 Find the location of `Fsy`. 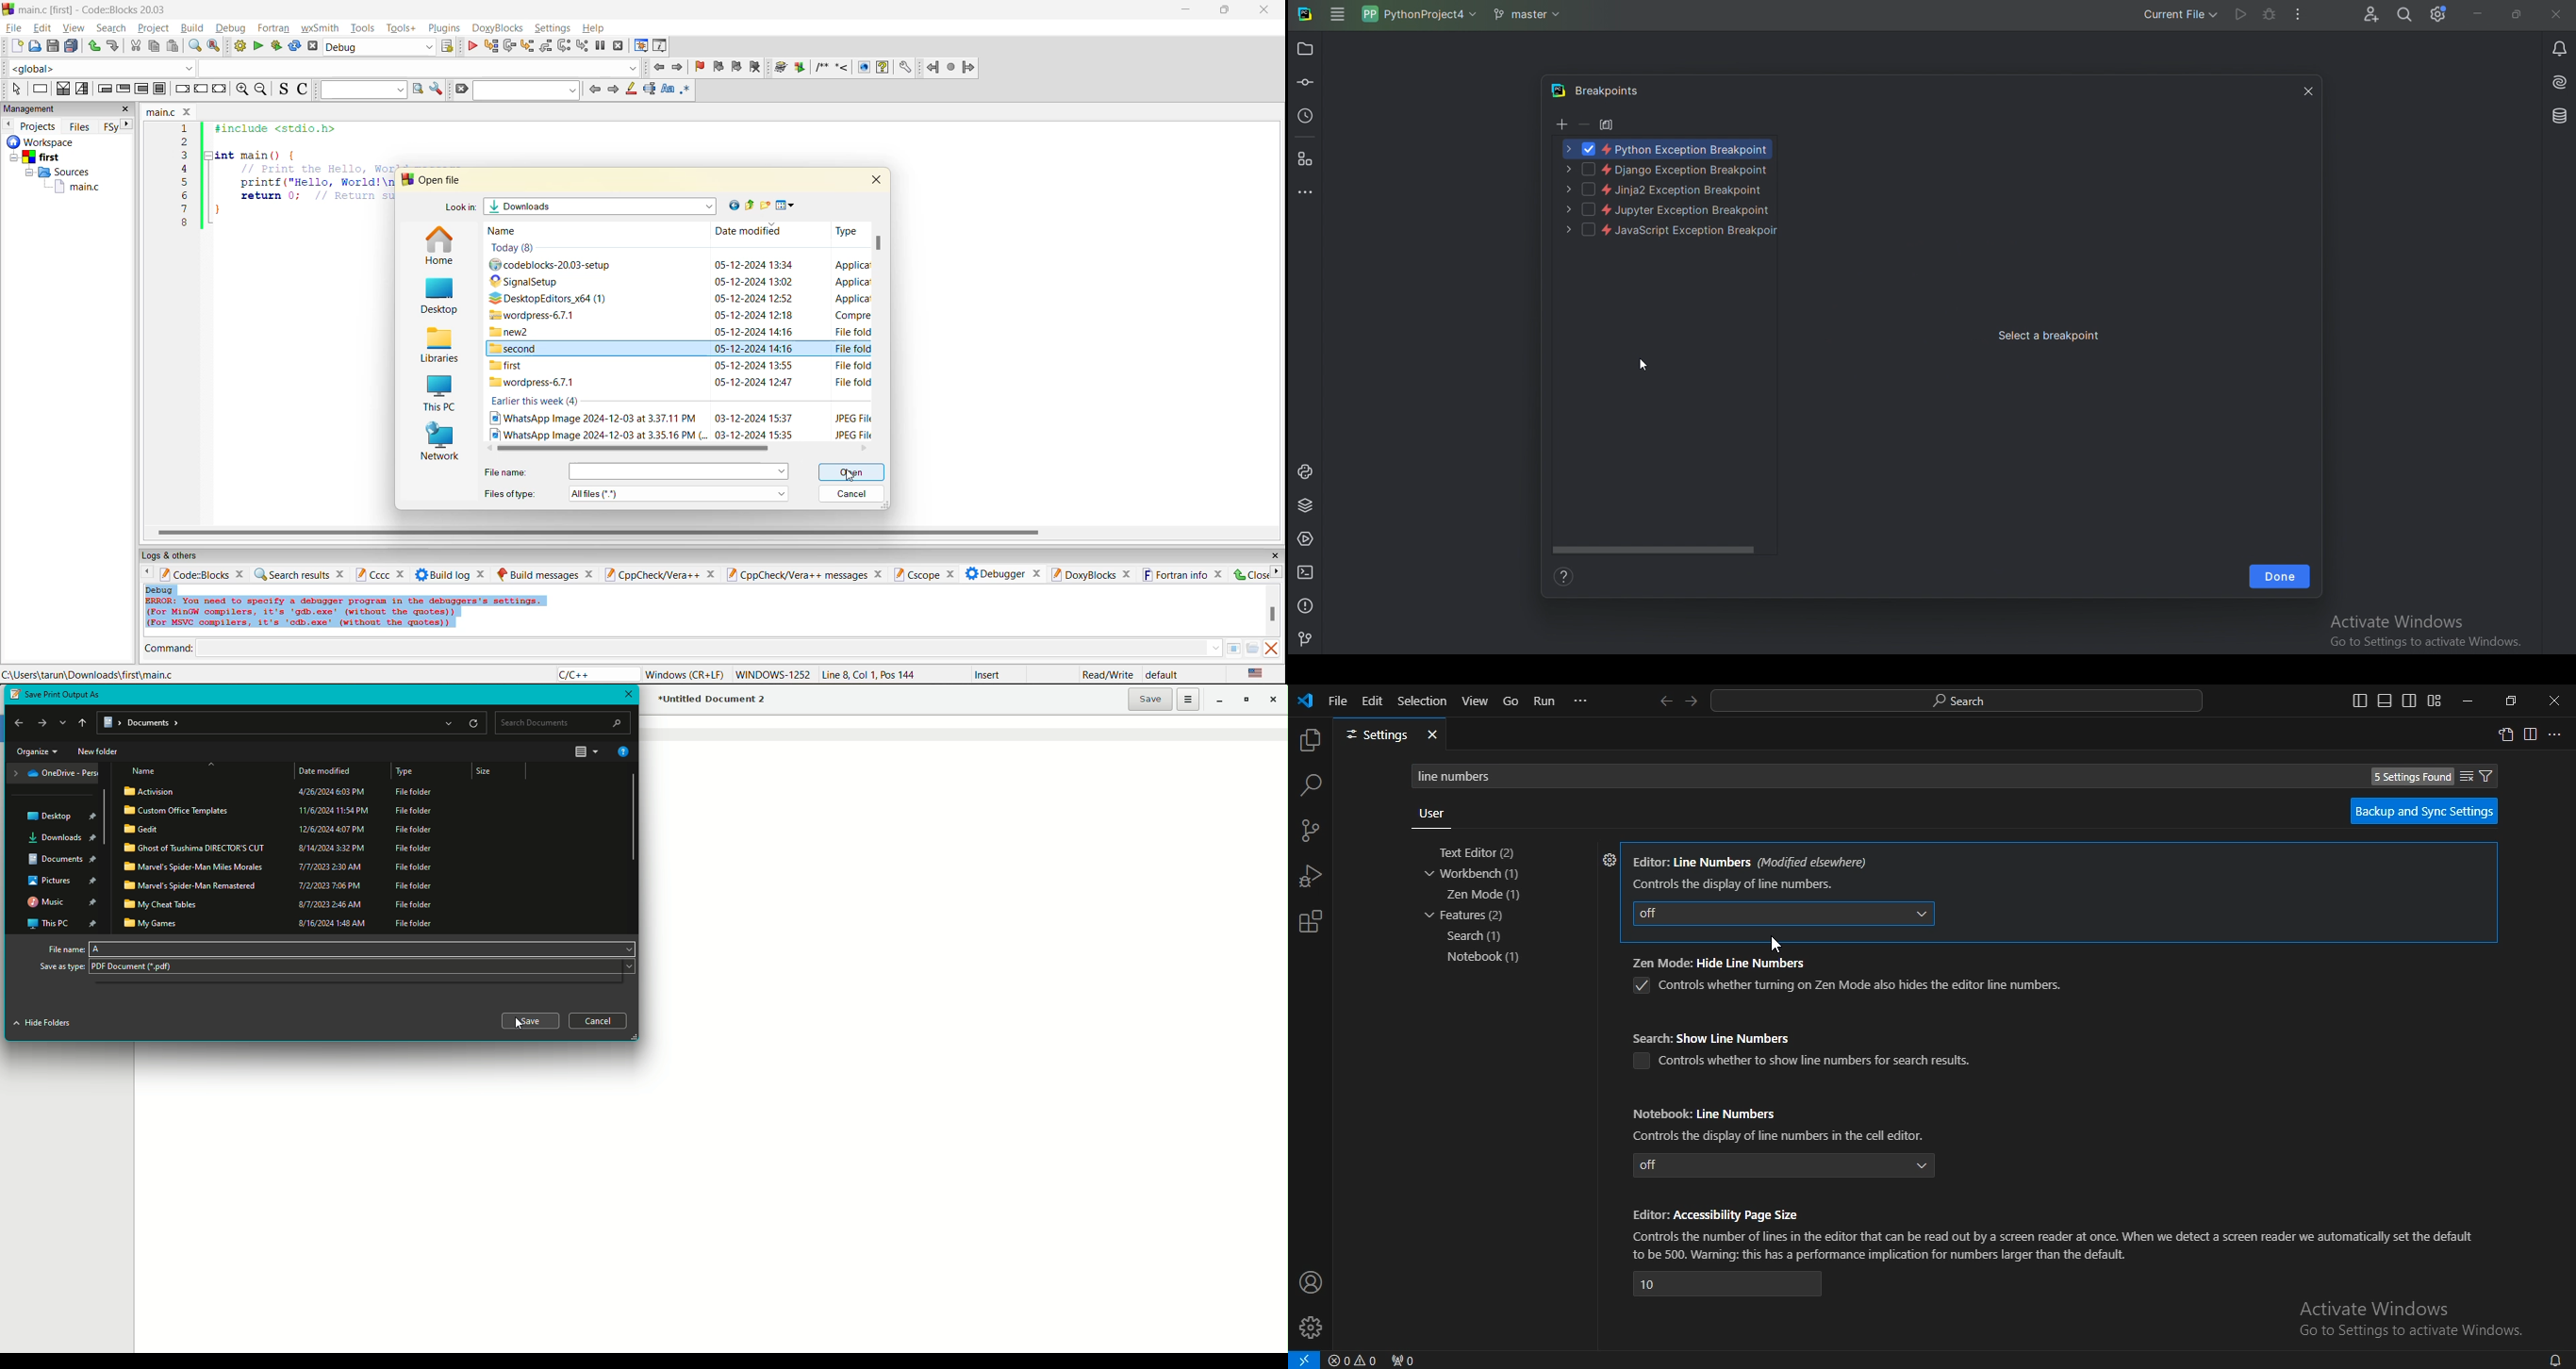

Fsy is located at coordinates (110, 127).